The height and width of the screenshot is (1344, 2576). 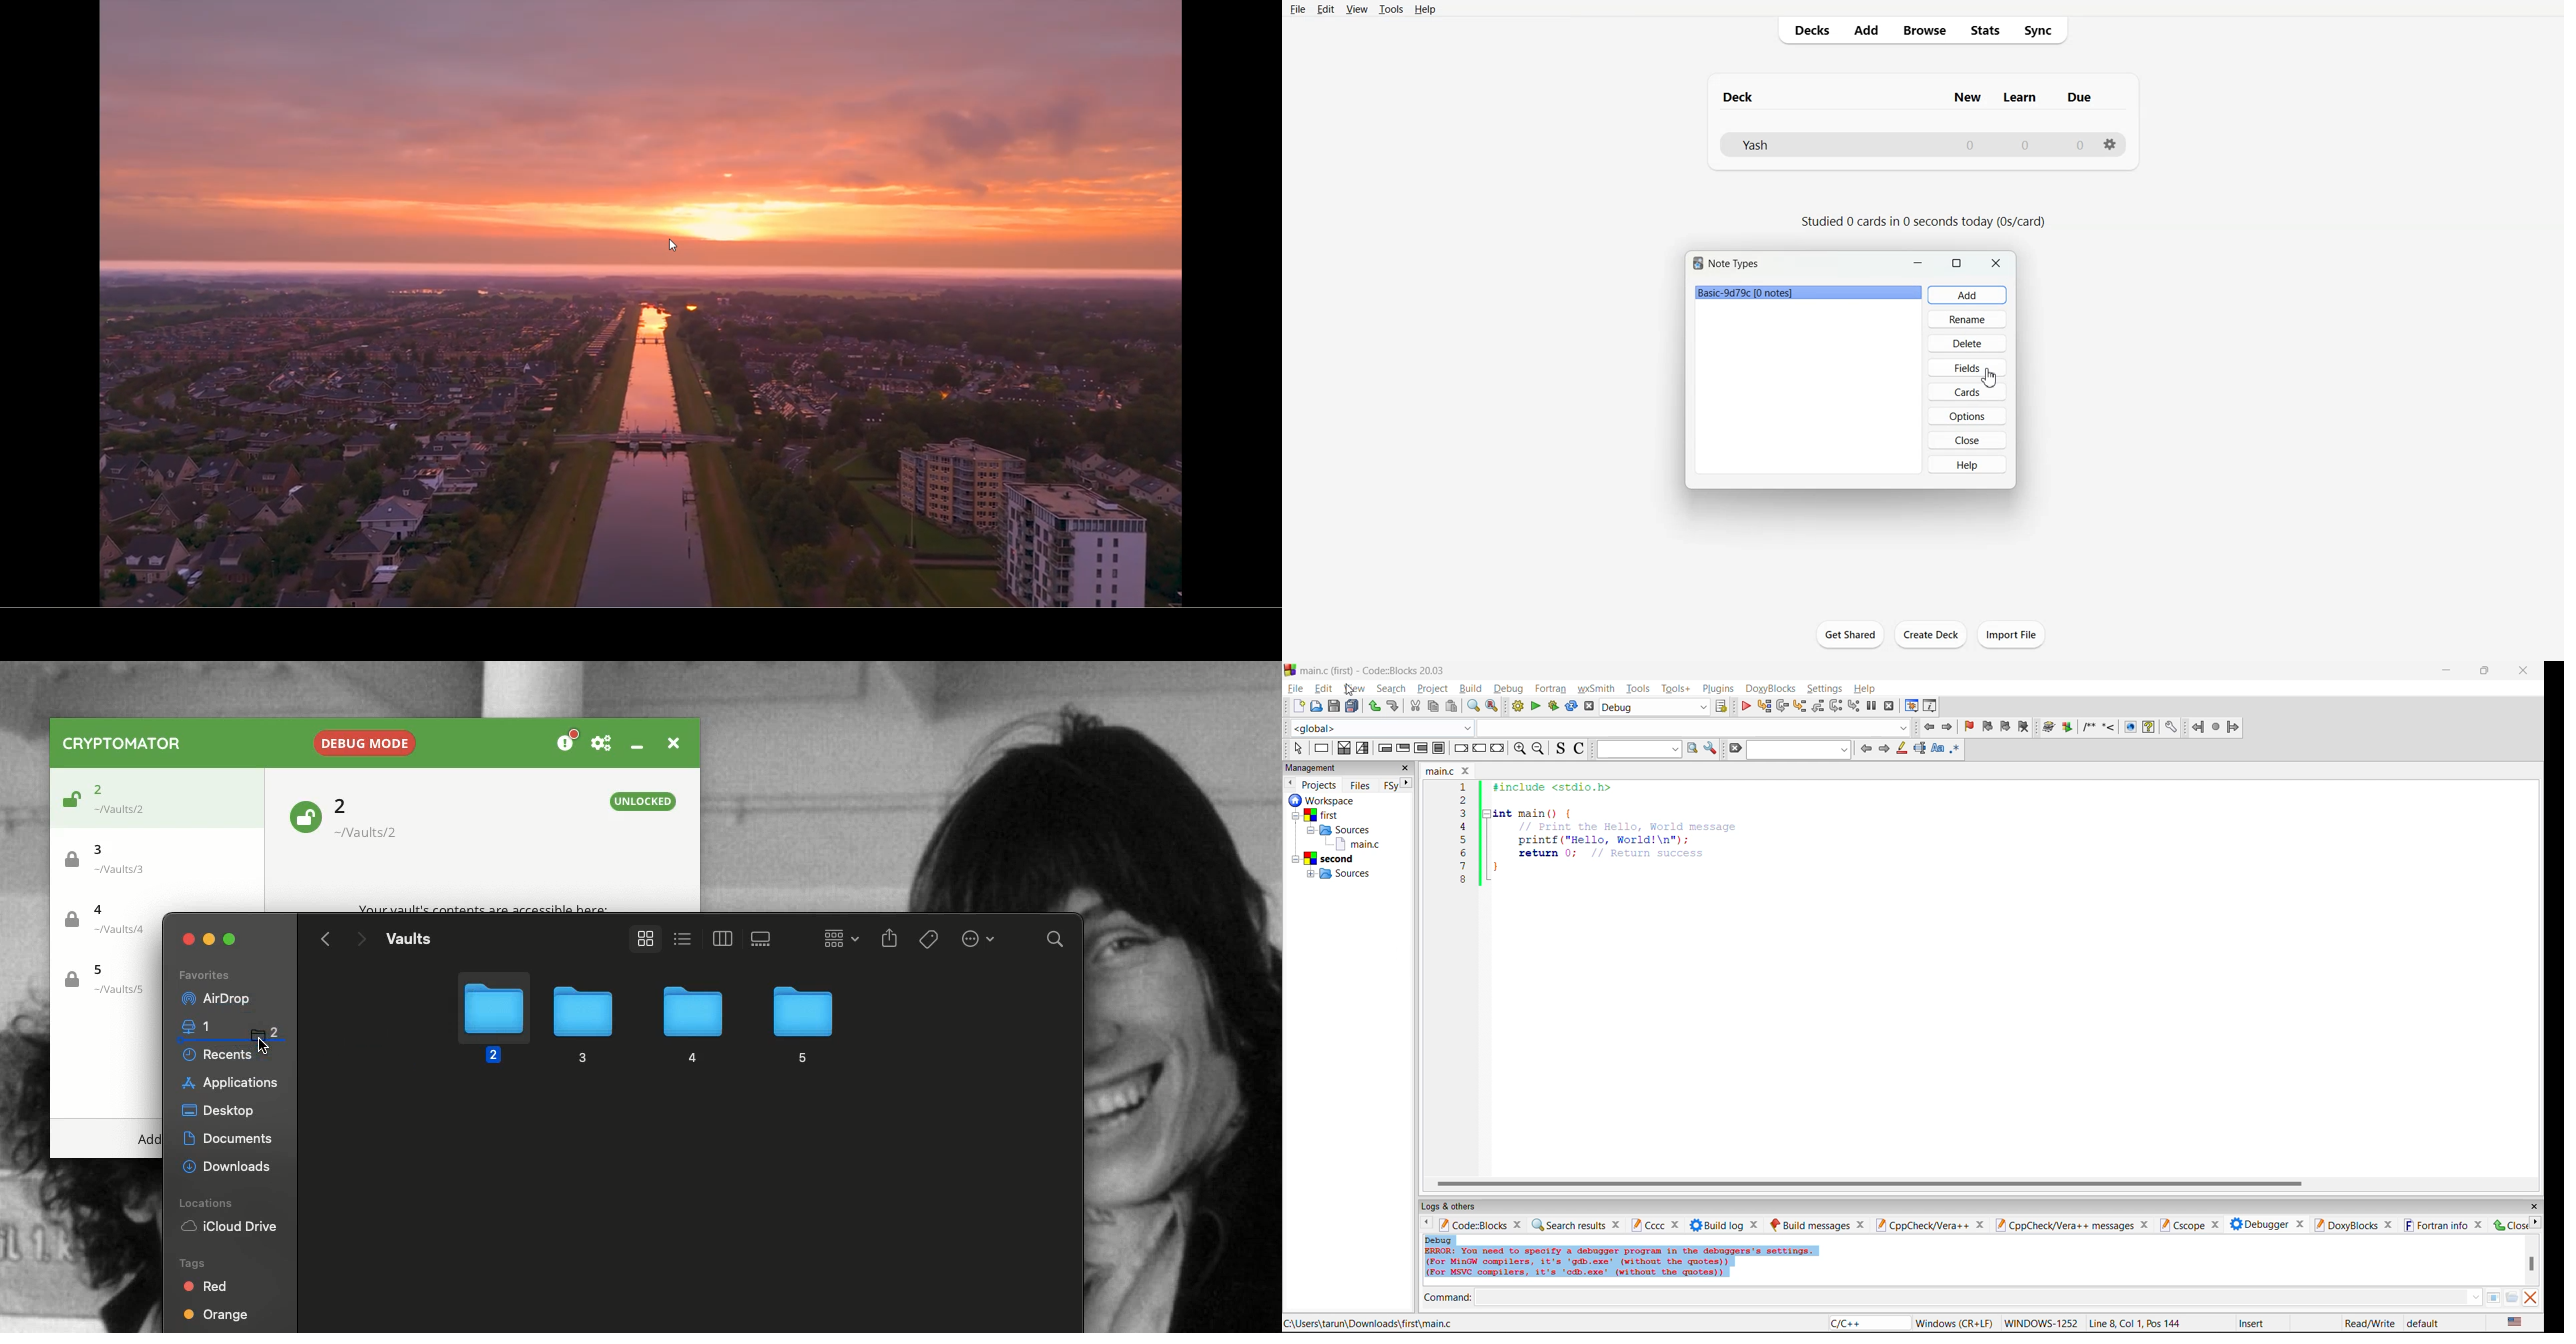 What do you see at coordinates (1807, 30) in the screenshot?
I see `Decks` at bounding box center [1807, 30].